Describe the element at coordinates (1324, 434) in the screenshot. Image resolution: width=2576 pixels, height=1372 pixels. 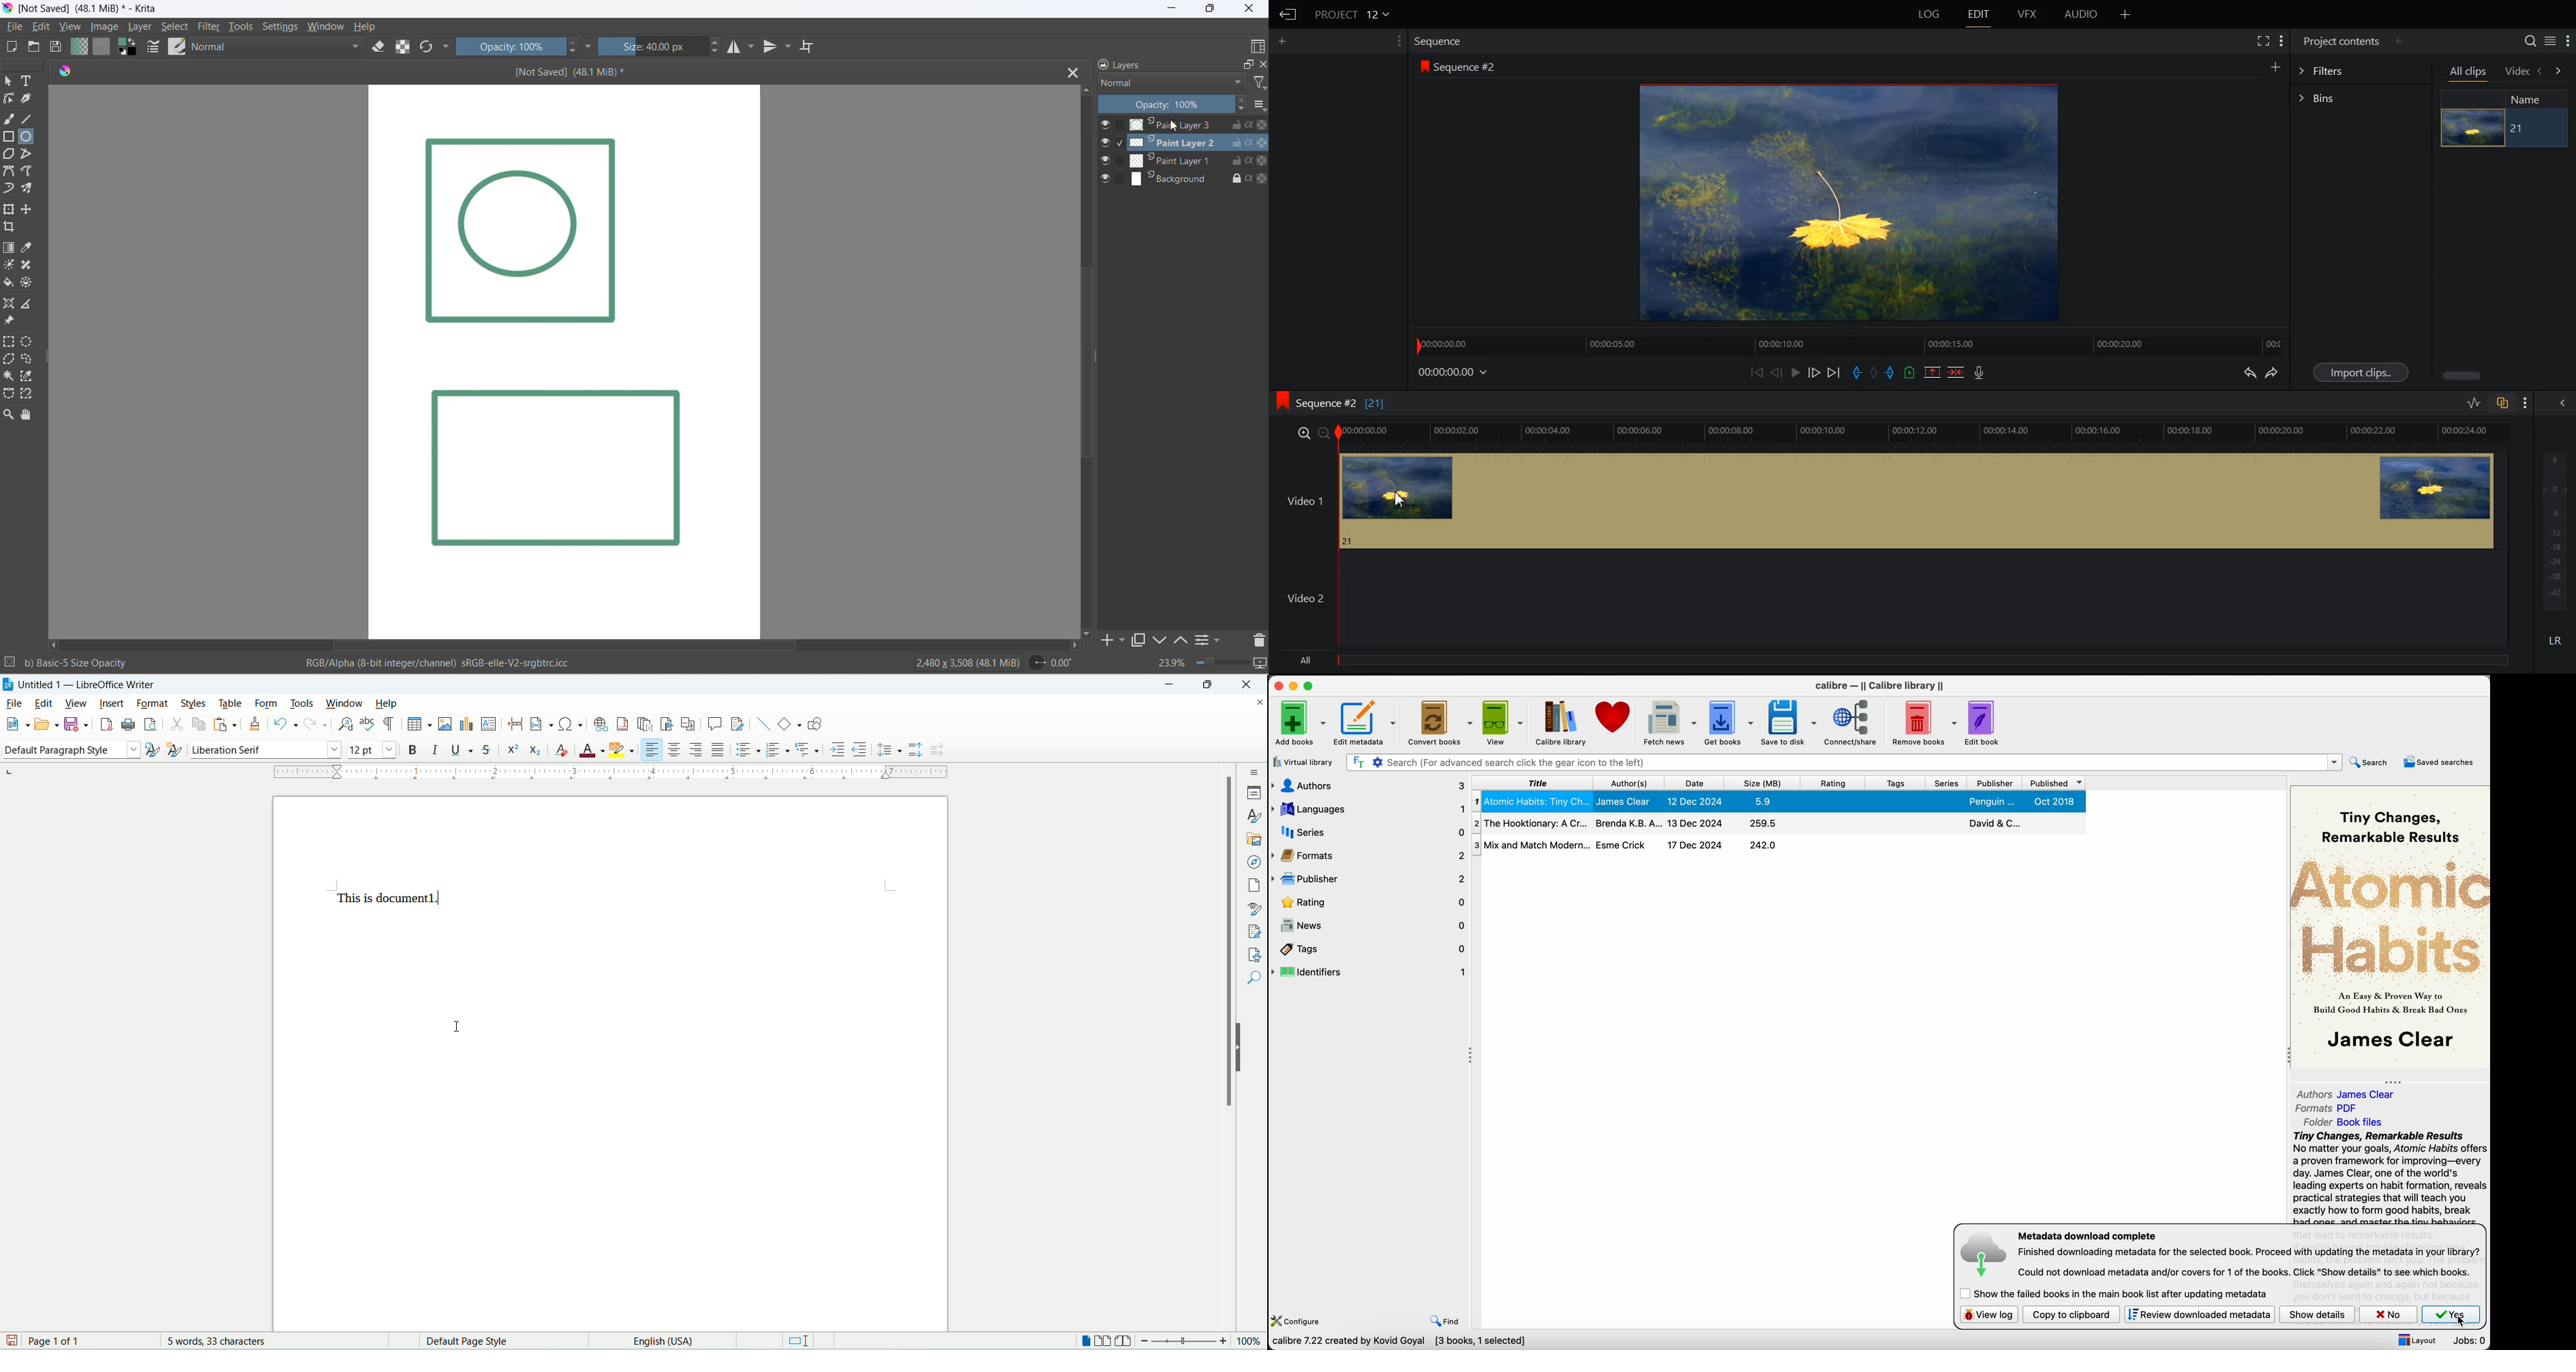
I see `zoom out` at that location.